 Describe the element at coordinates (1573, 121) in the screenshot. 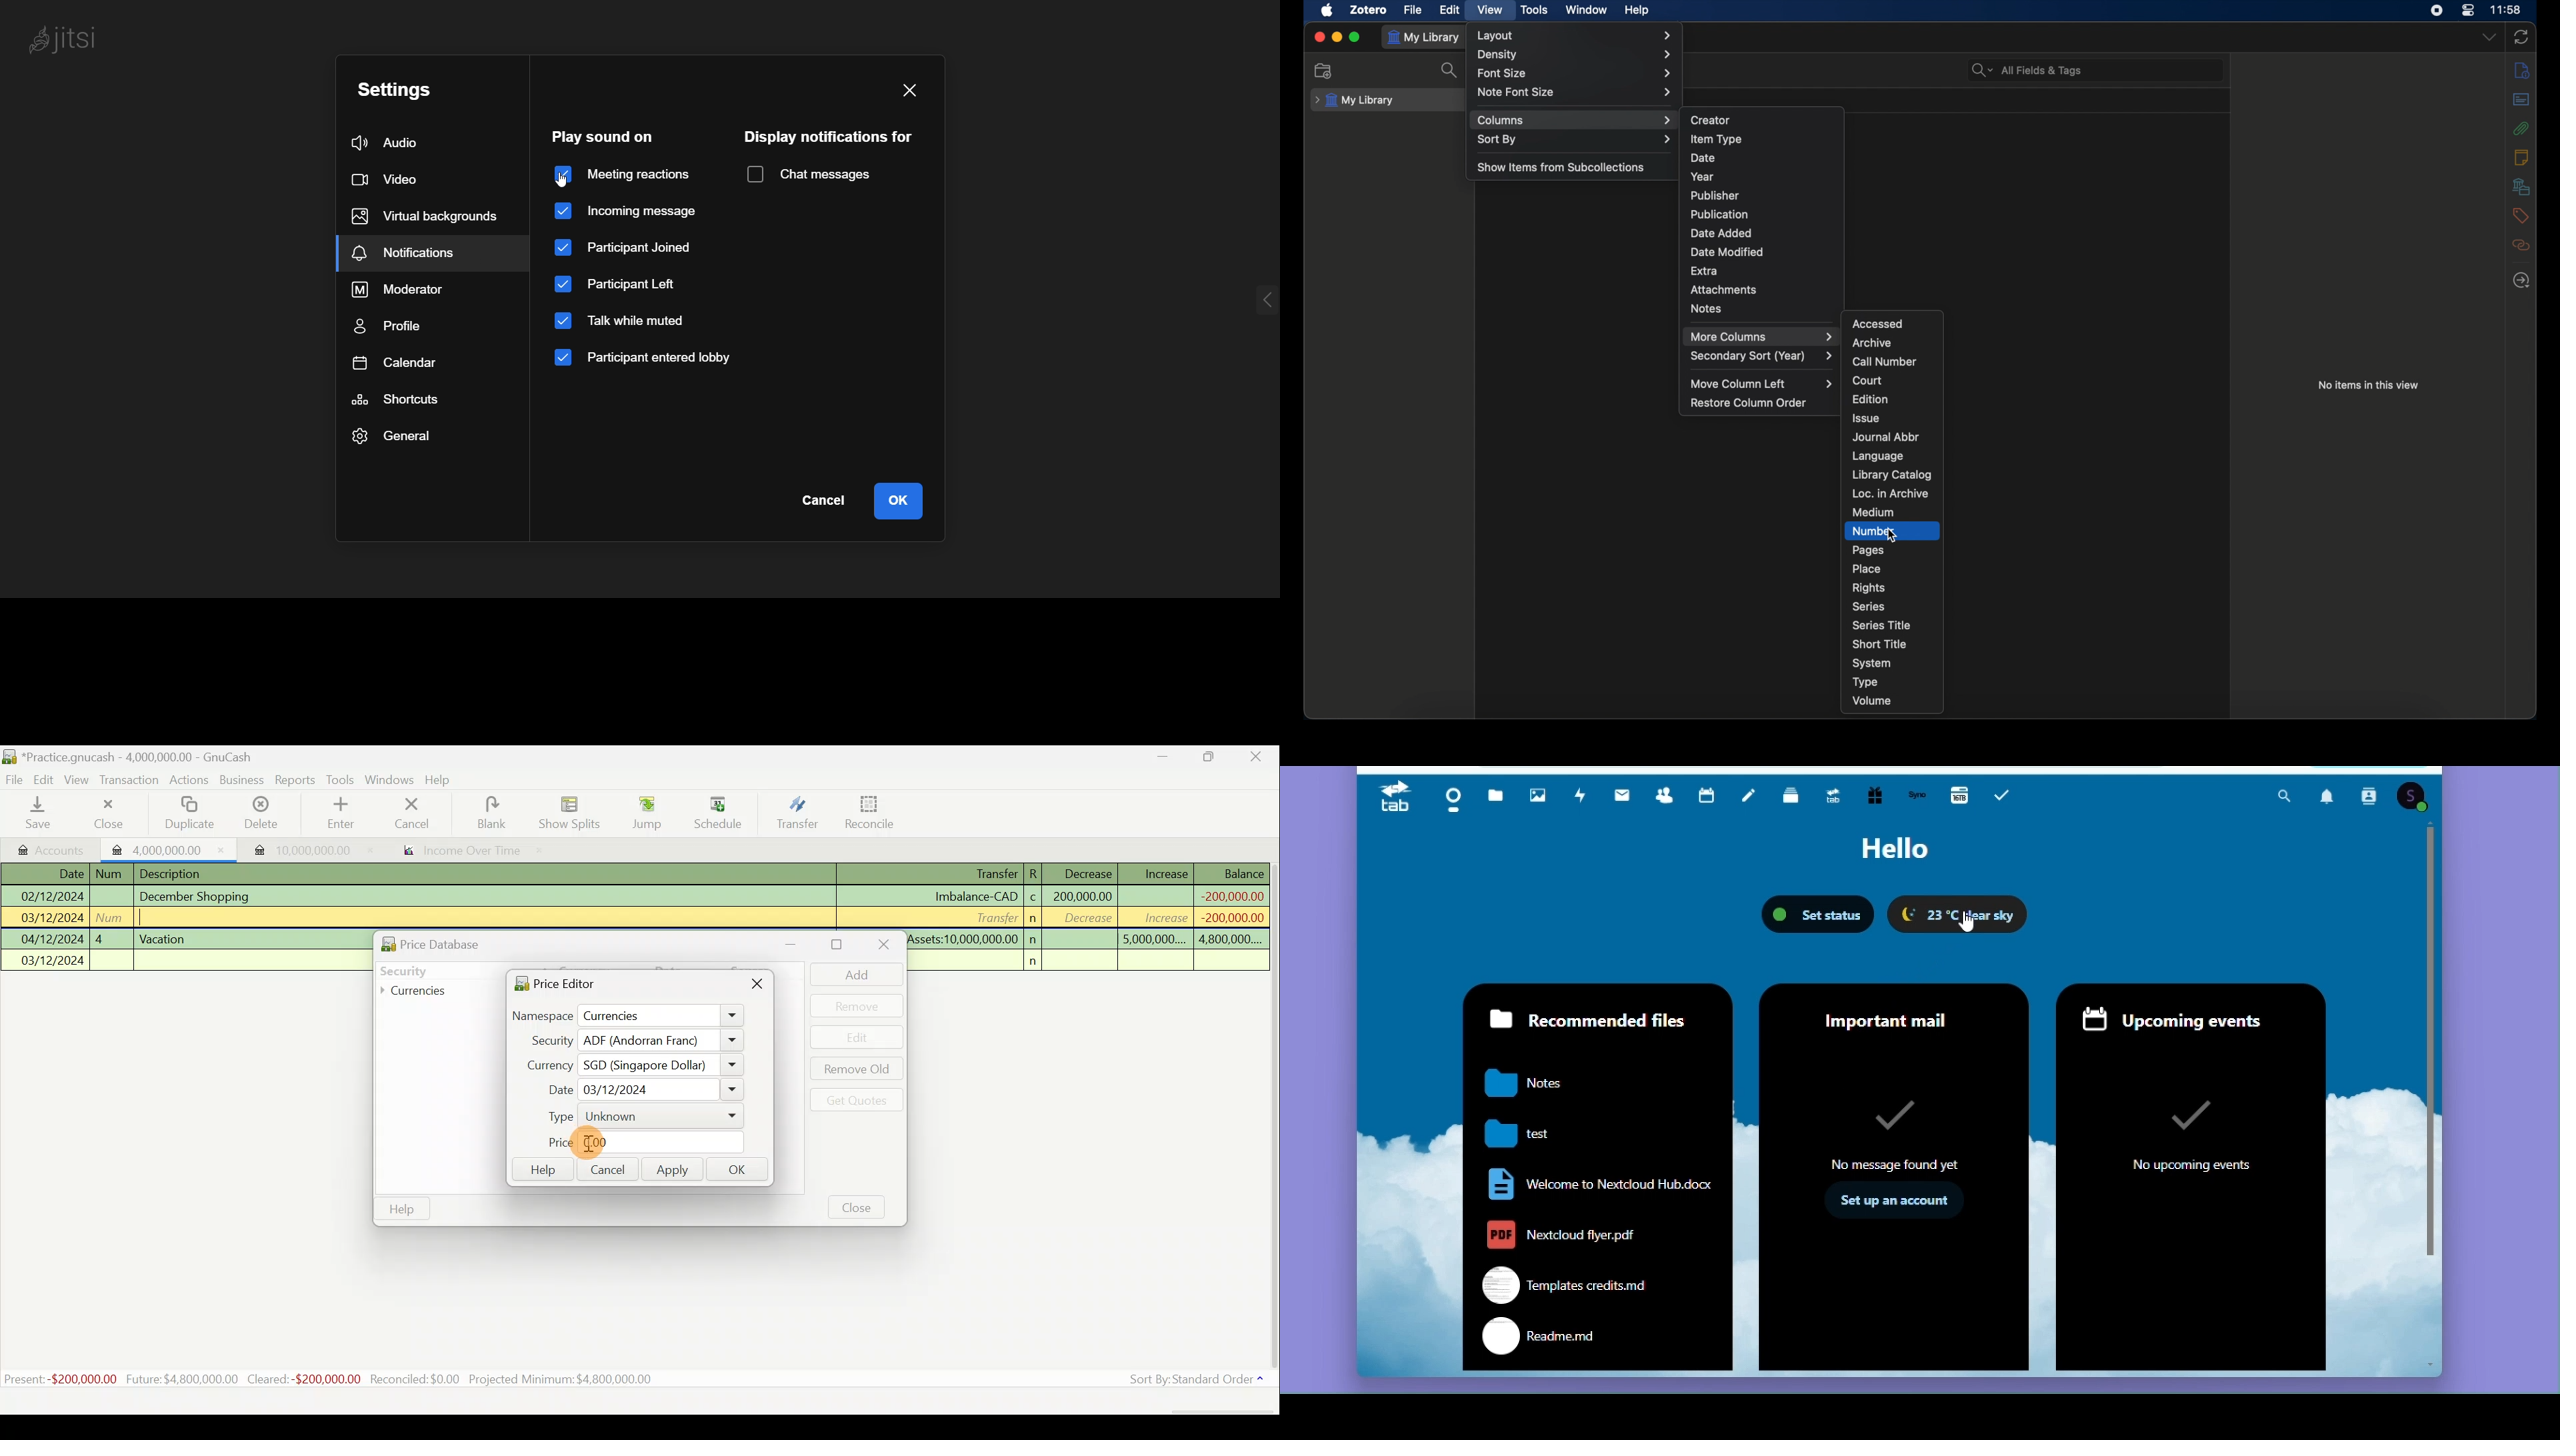

I see `columns` at that location.